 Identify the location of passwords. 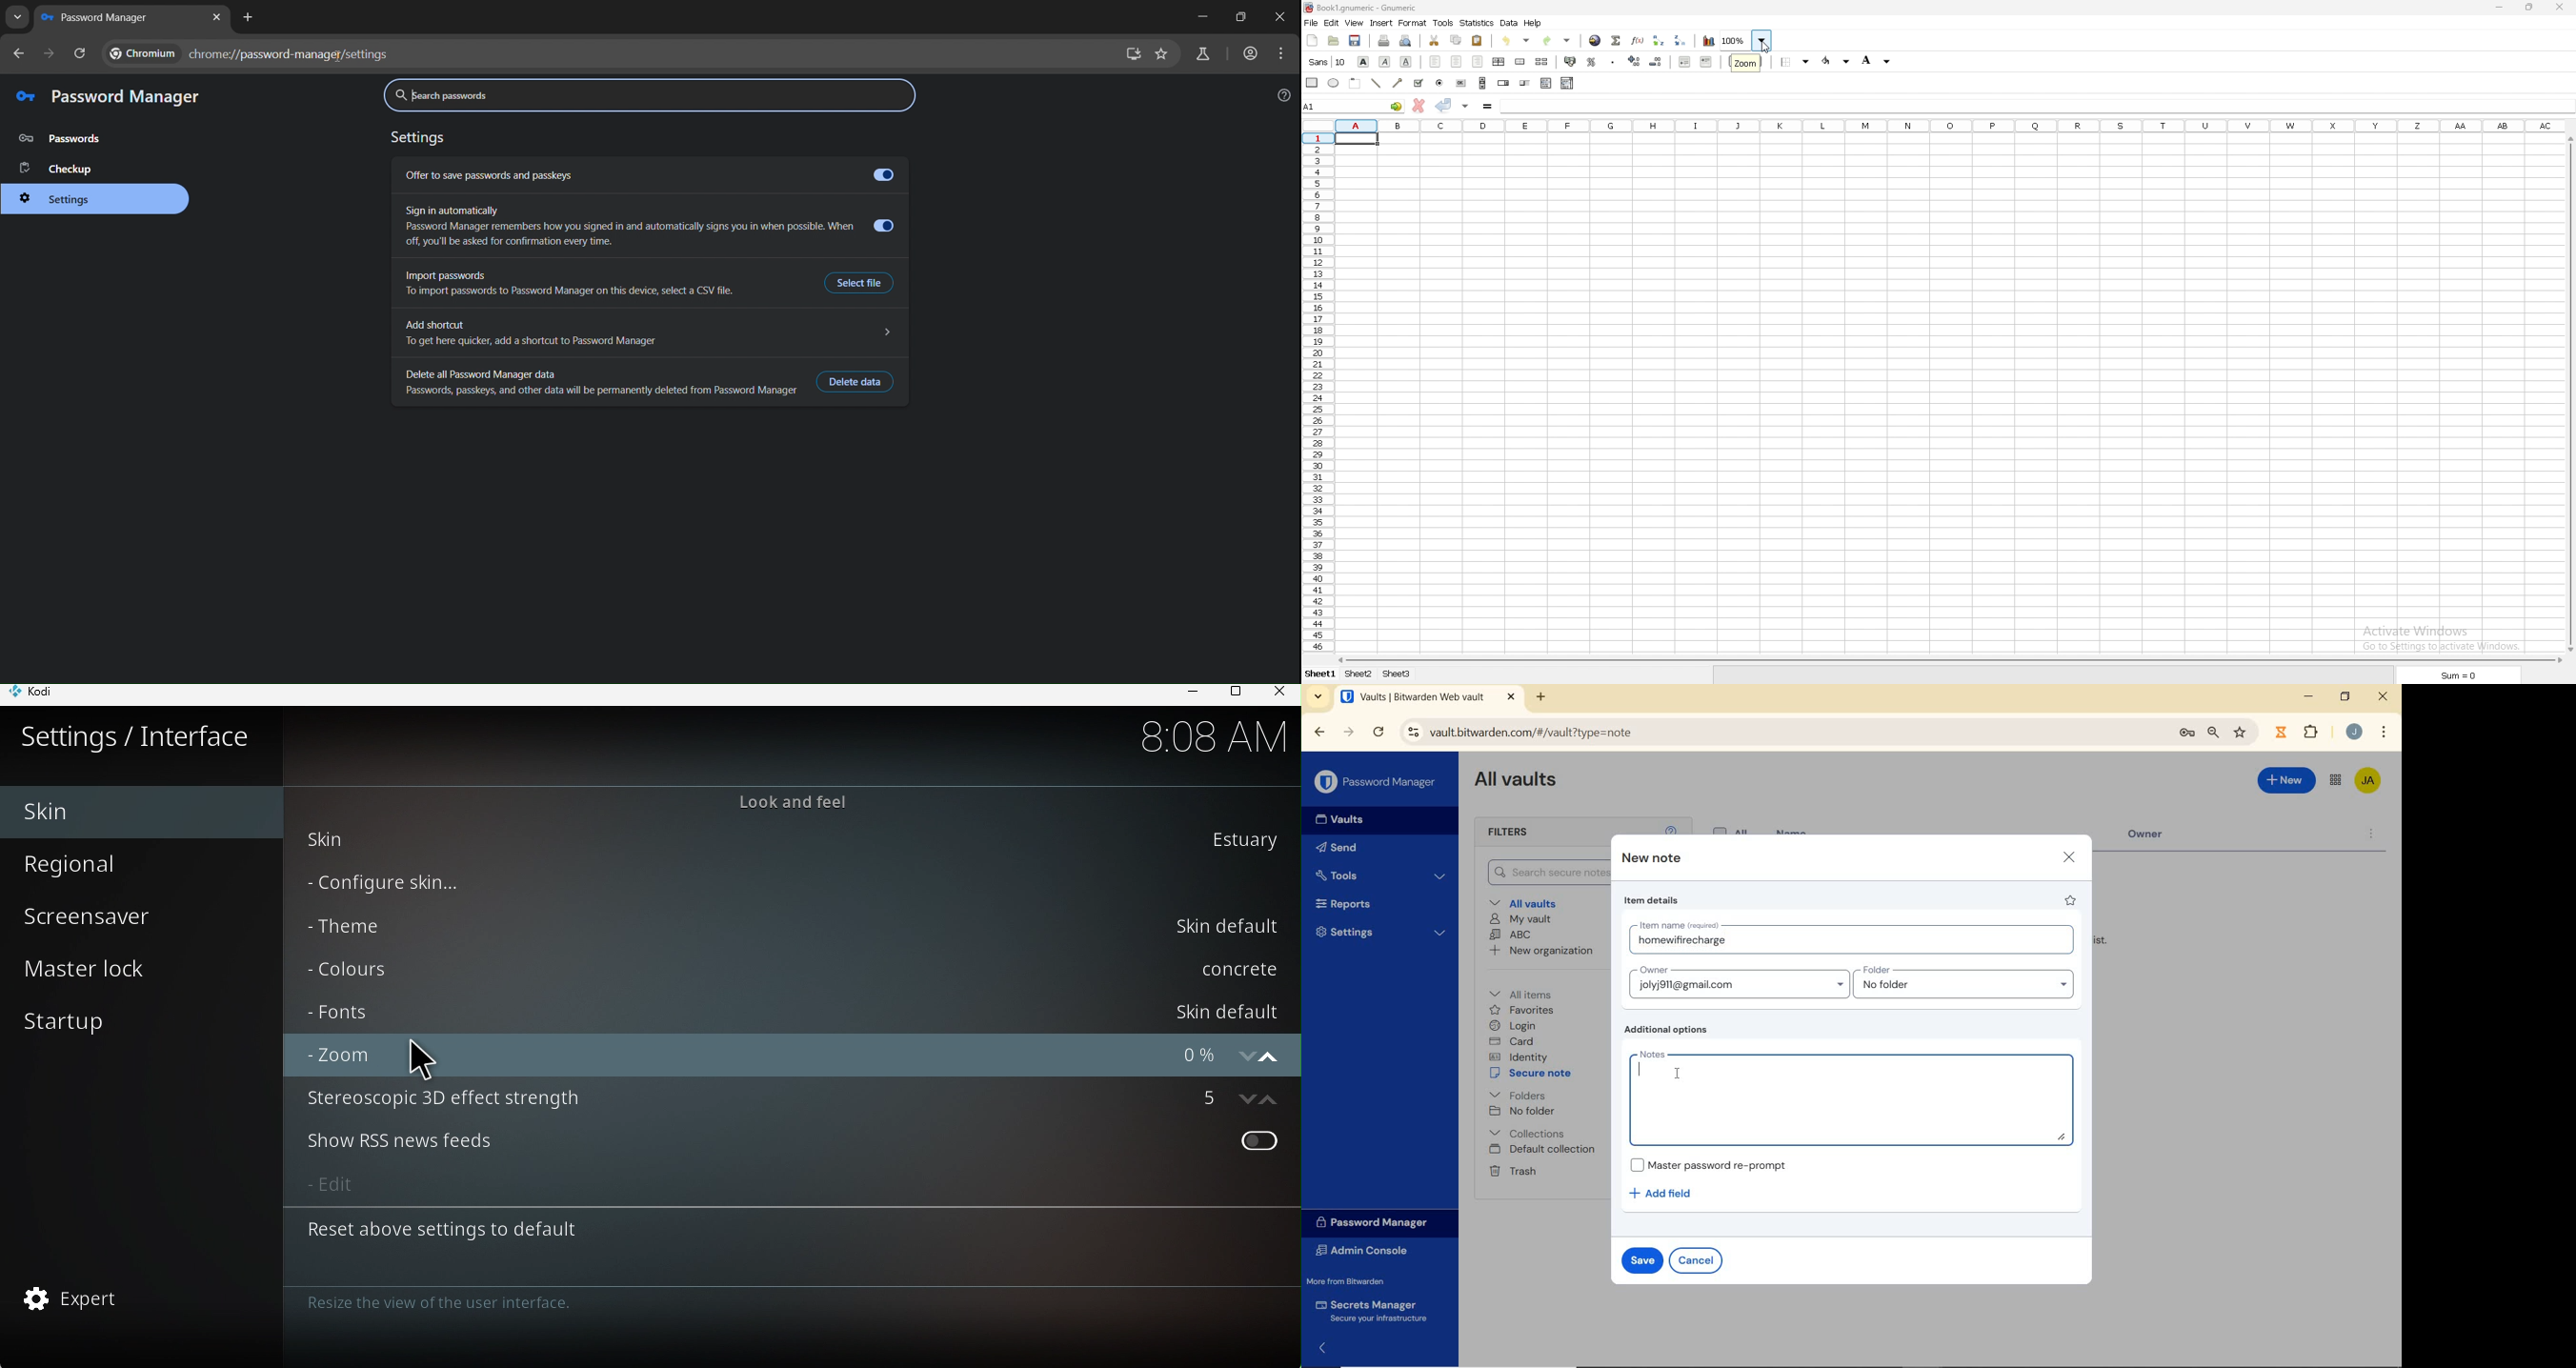
(62, 140).